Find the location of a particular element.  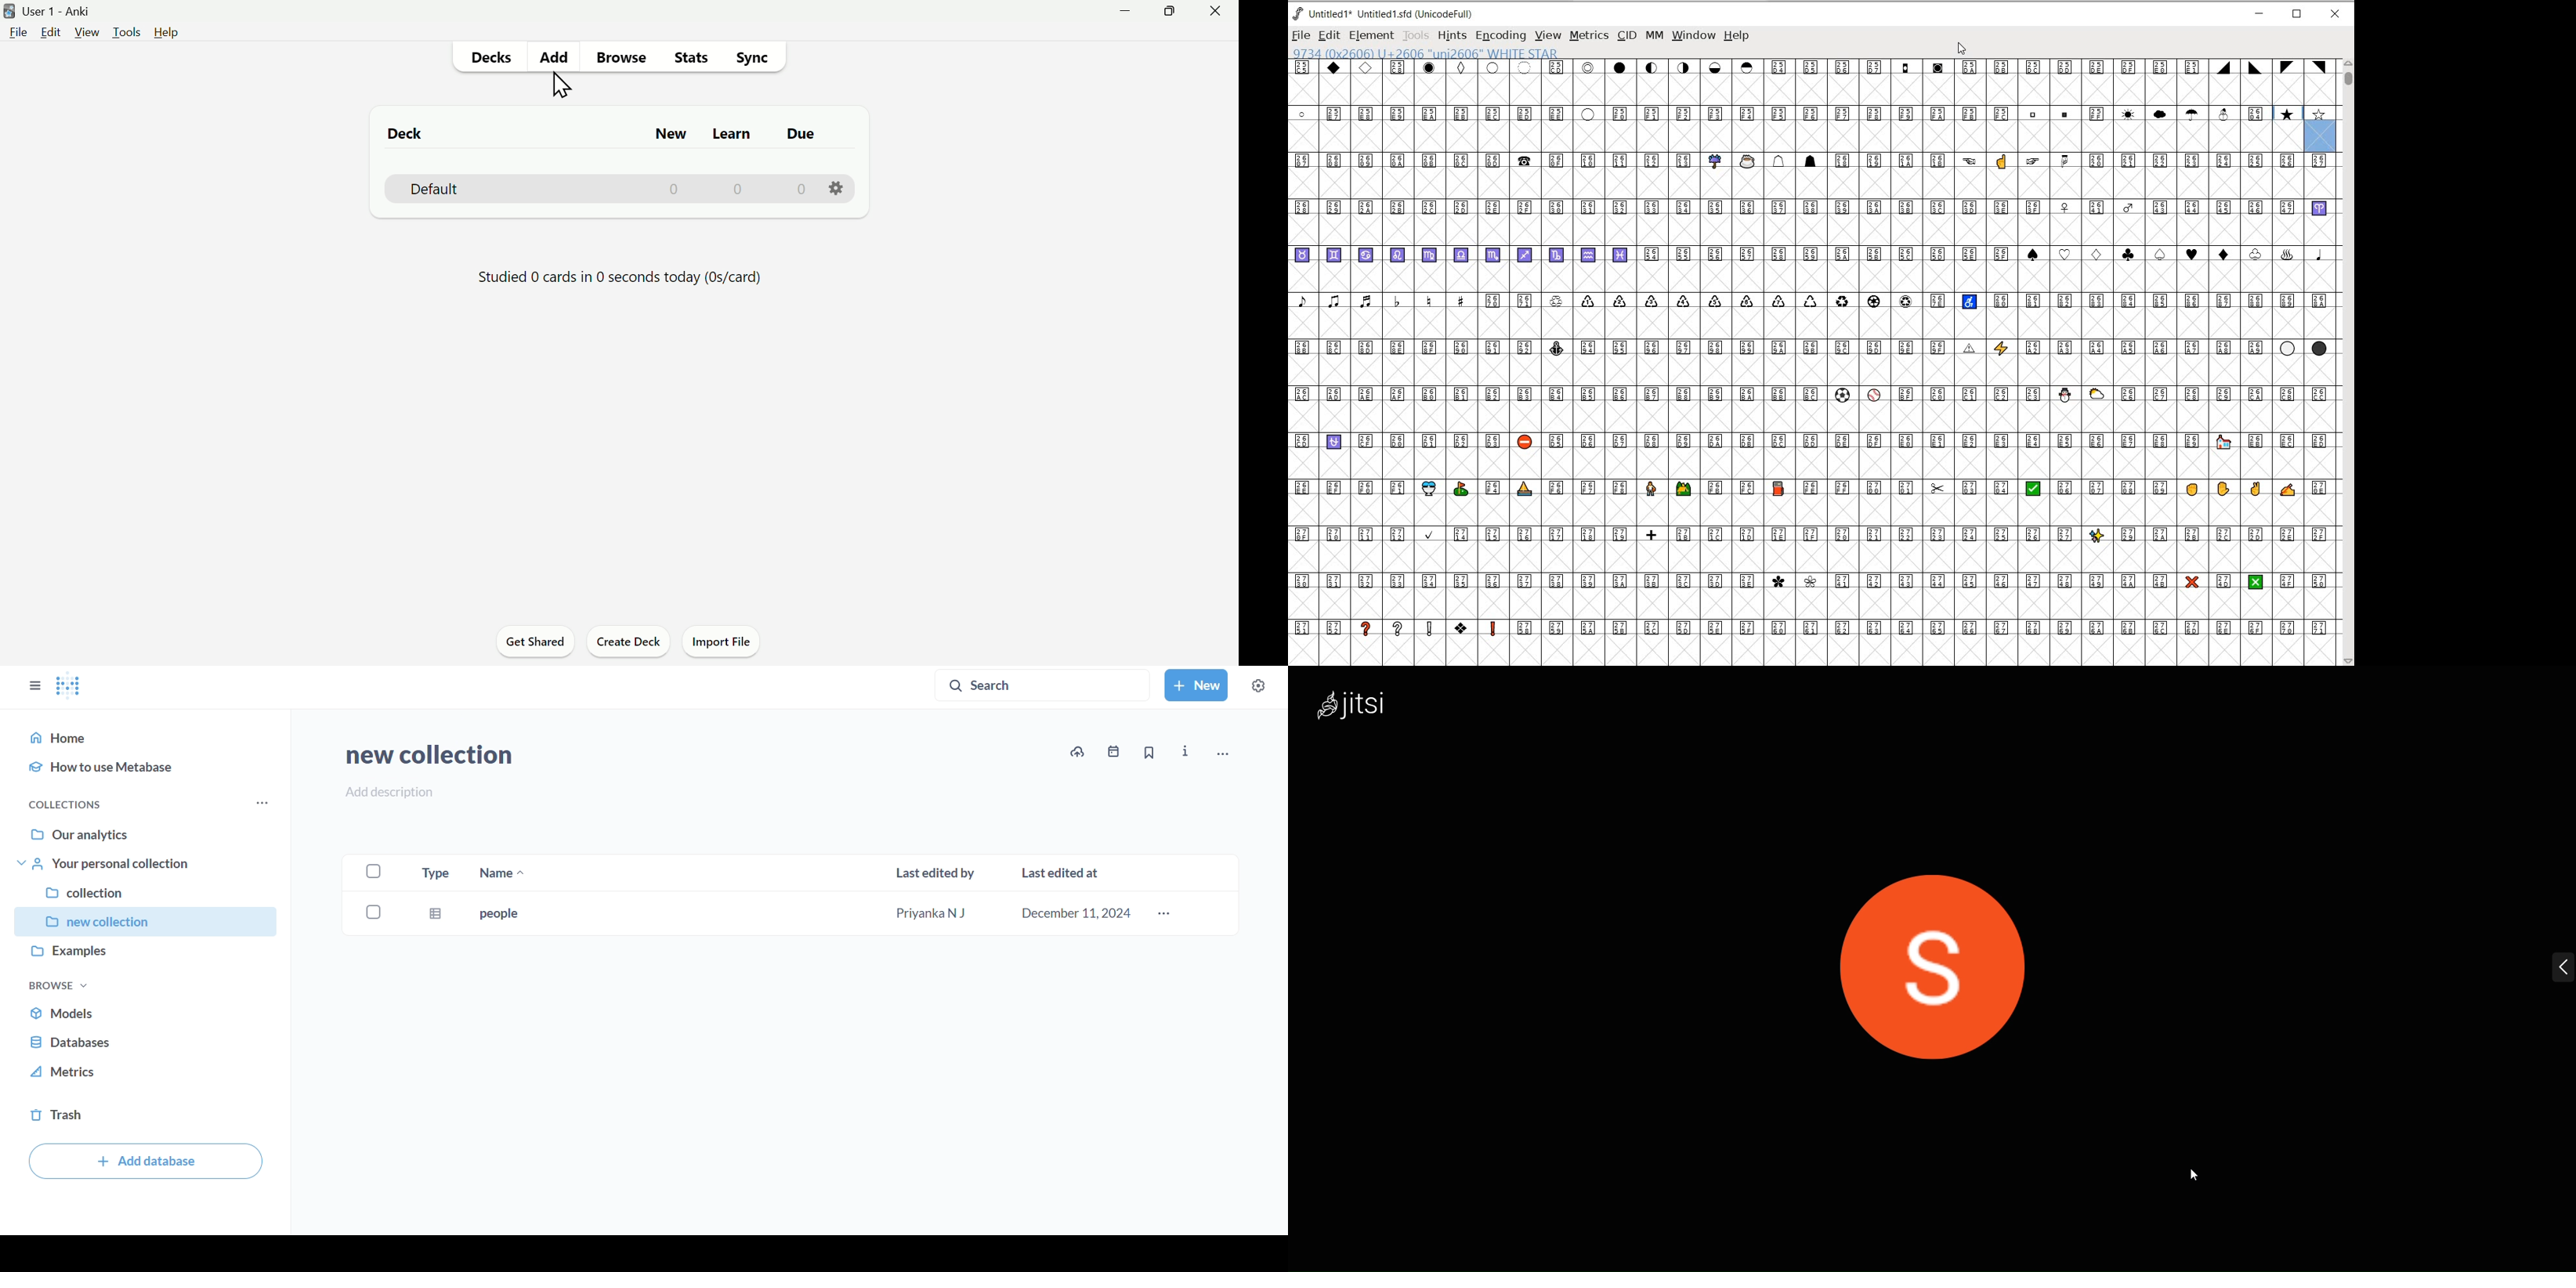

METRICS is located at coordinates (1589, 35).